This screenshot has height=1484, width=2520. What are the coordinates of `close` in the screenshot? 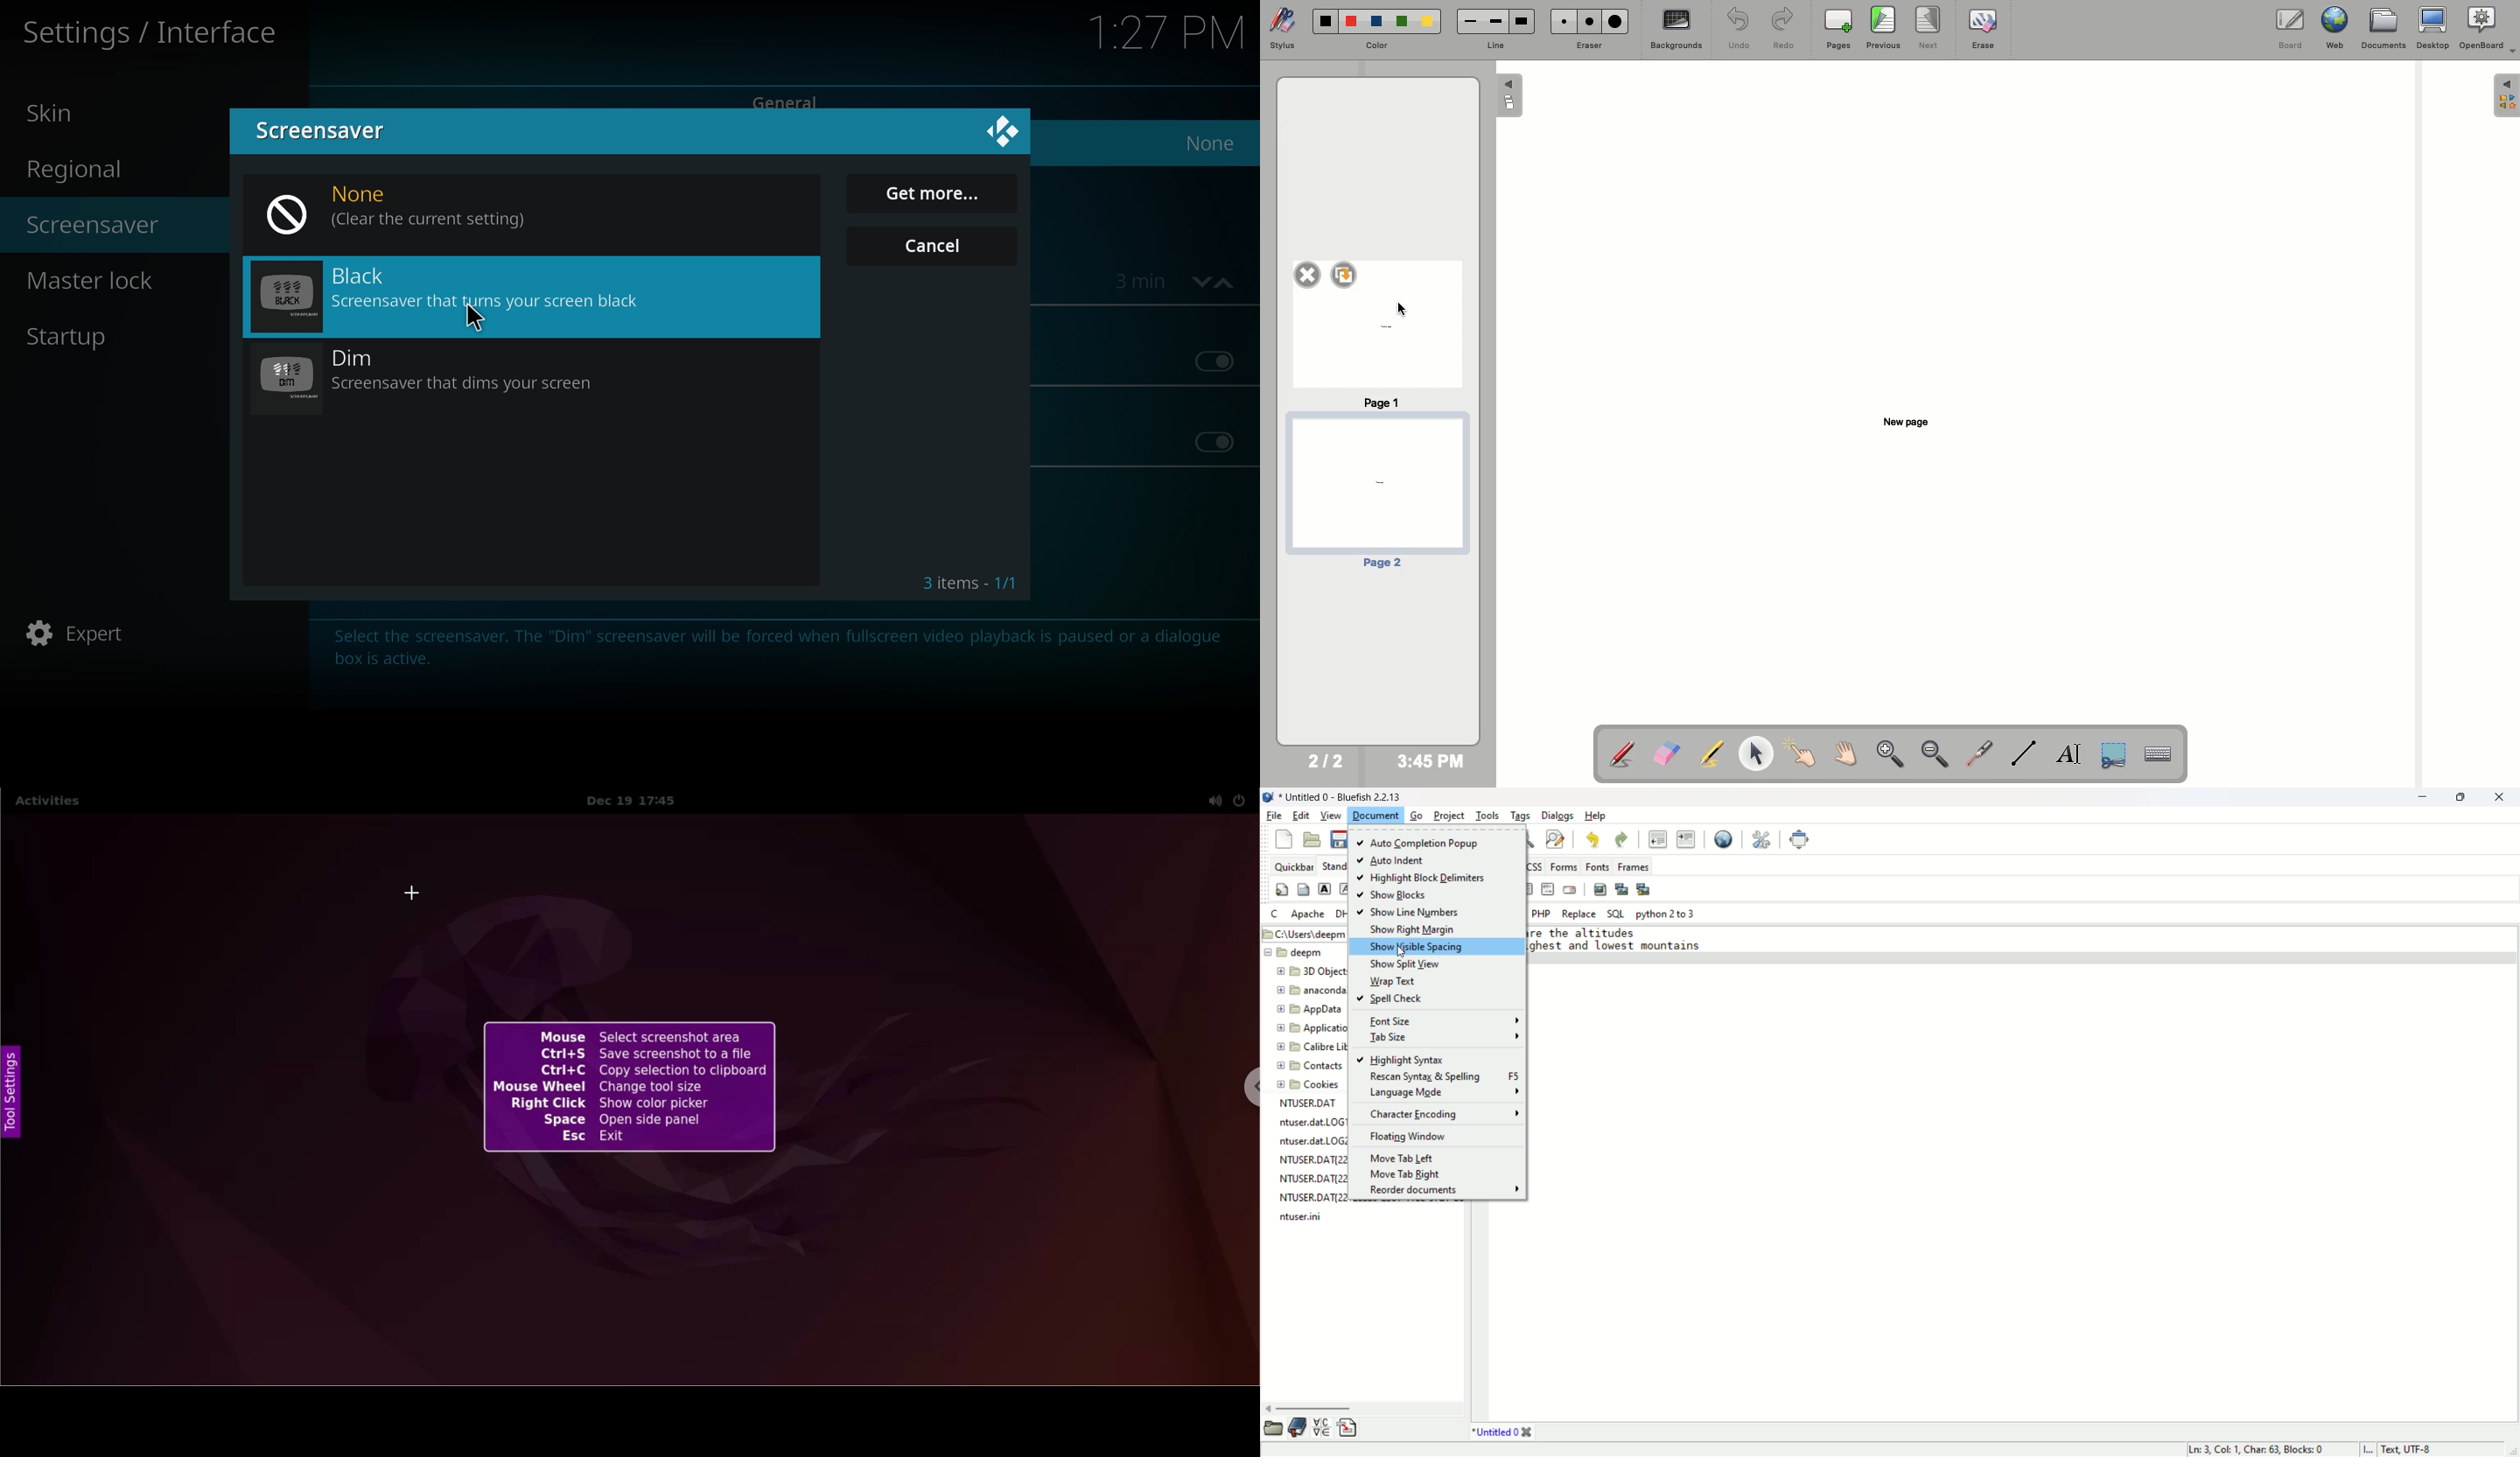 It's located at (2502, 797).